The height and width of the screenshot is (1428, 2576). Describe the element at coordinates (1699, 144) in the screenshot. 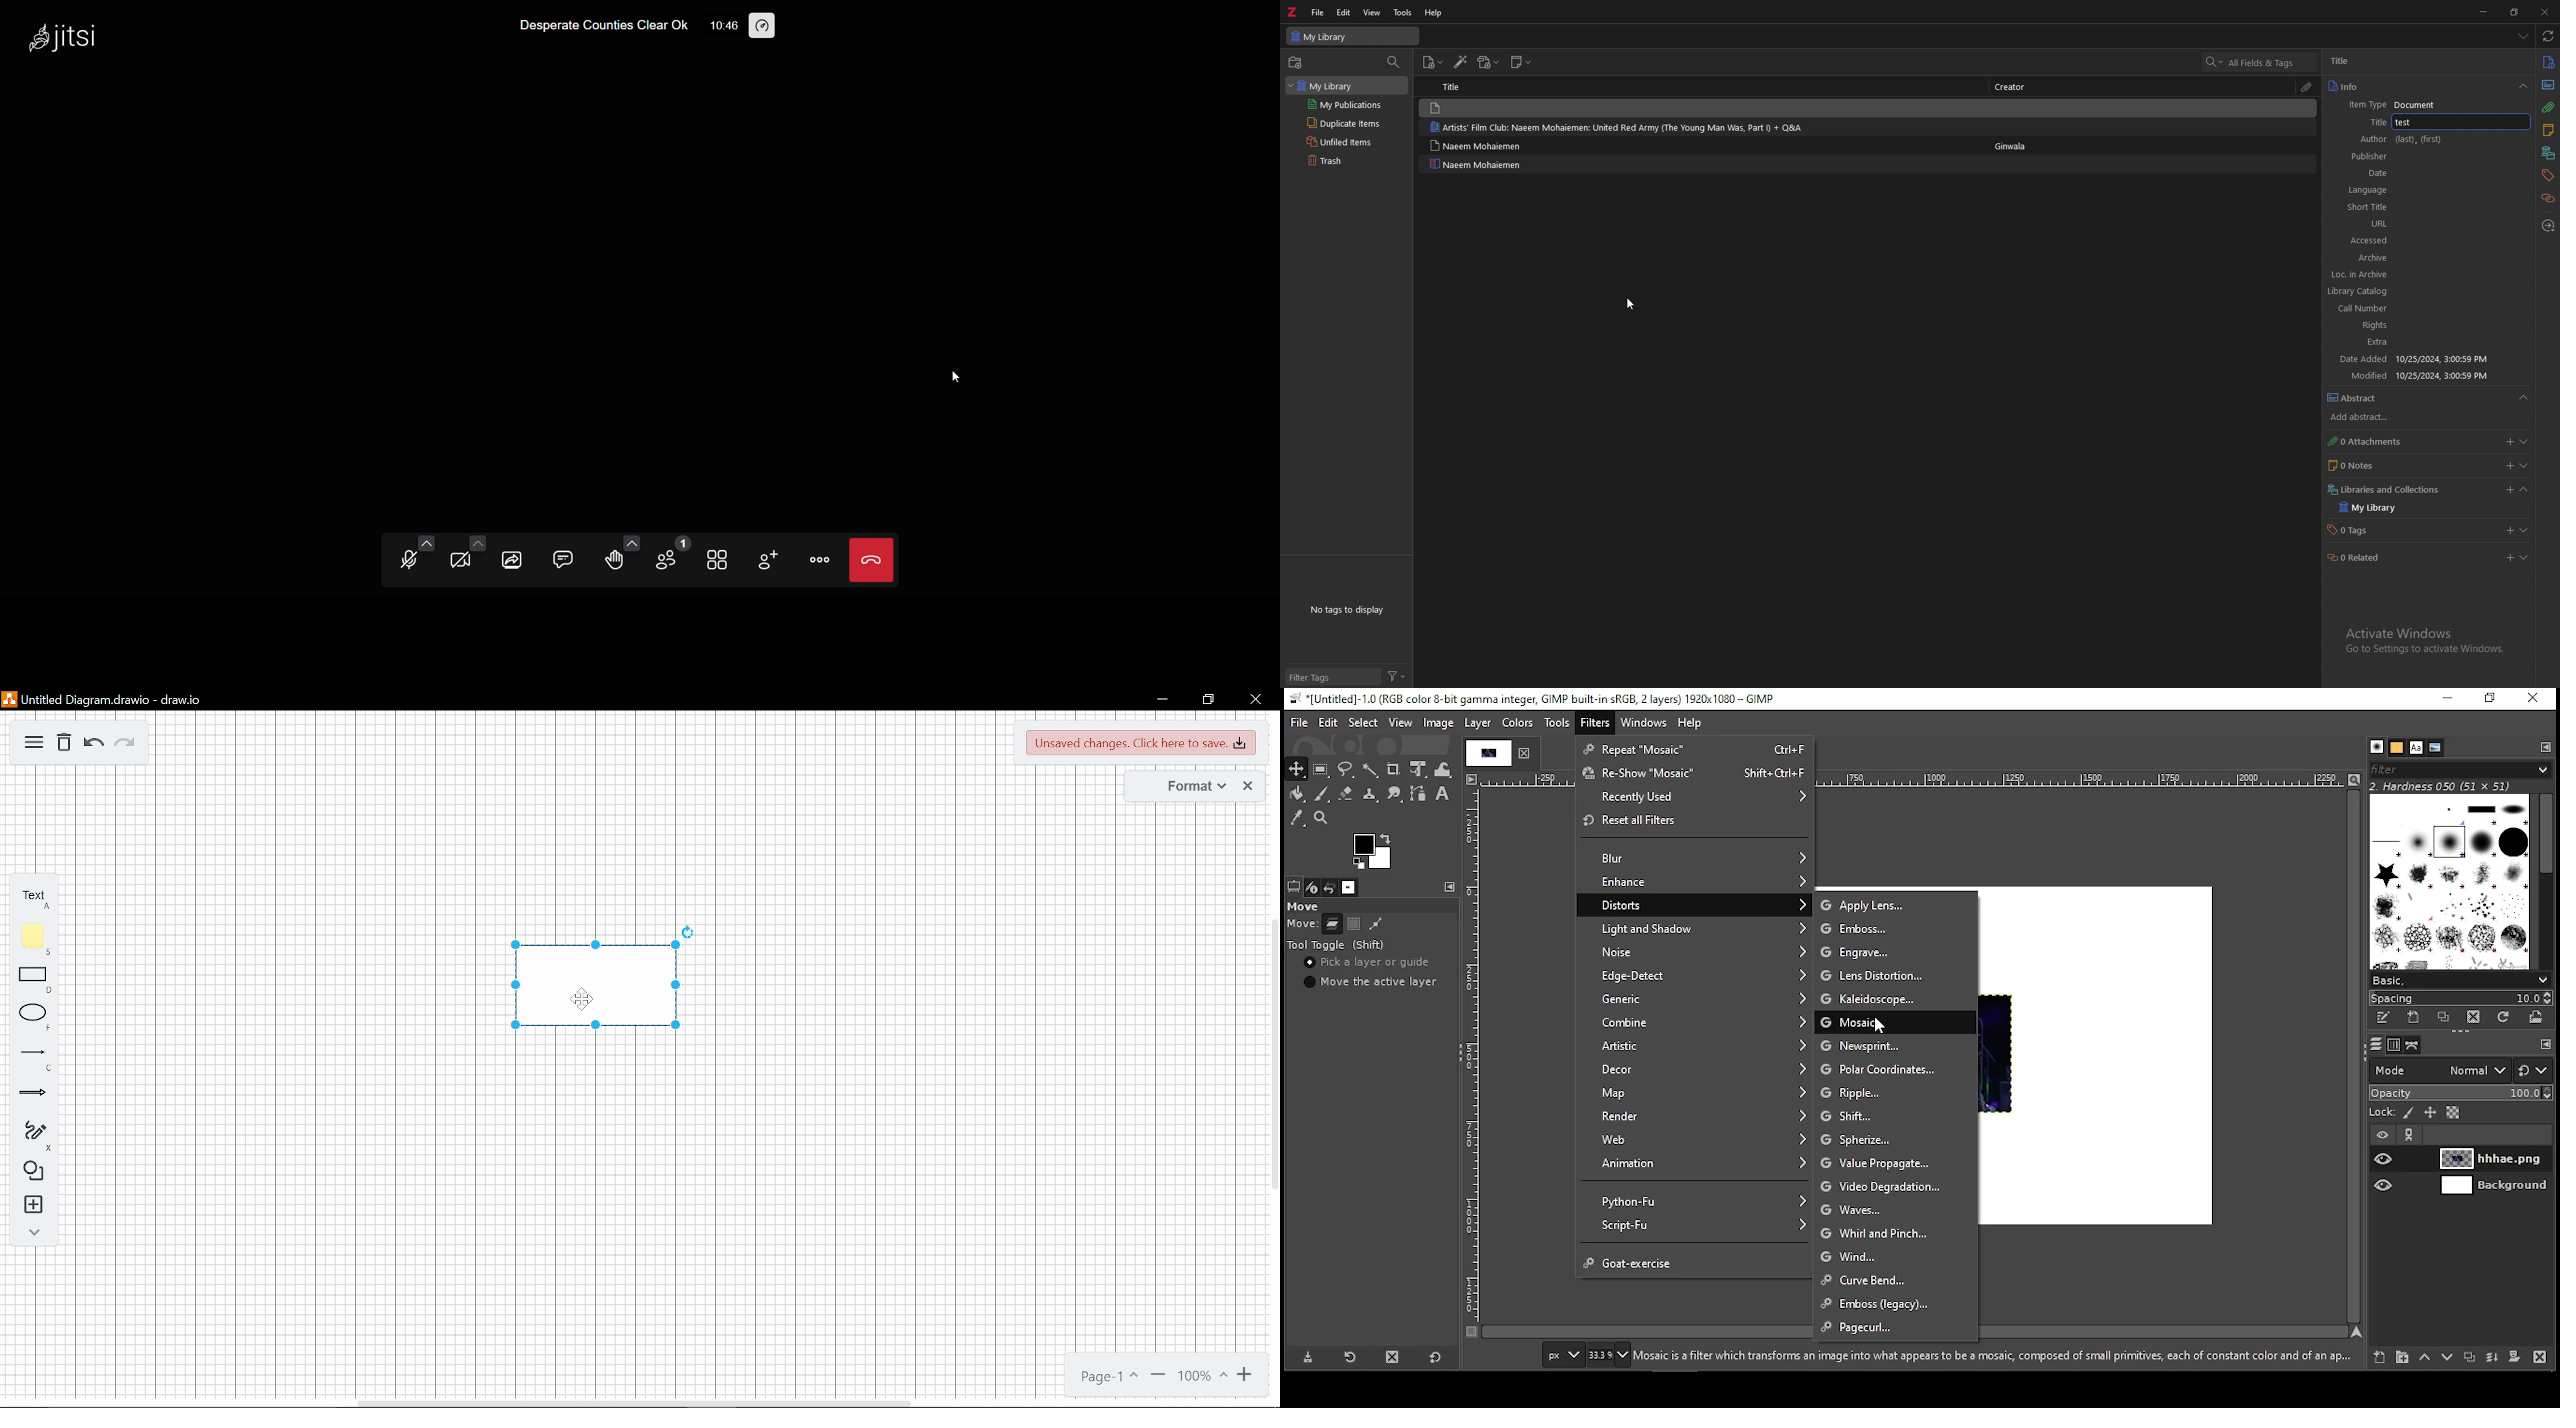

I see `item` at that location.